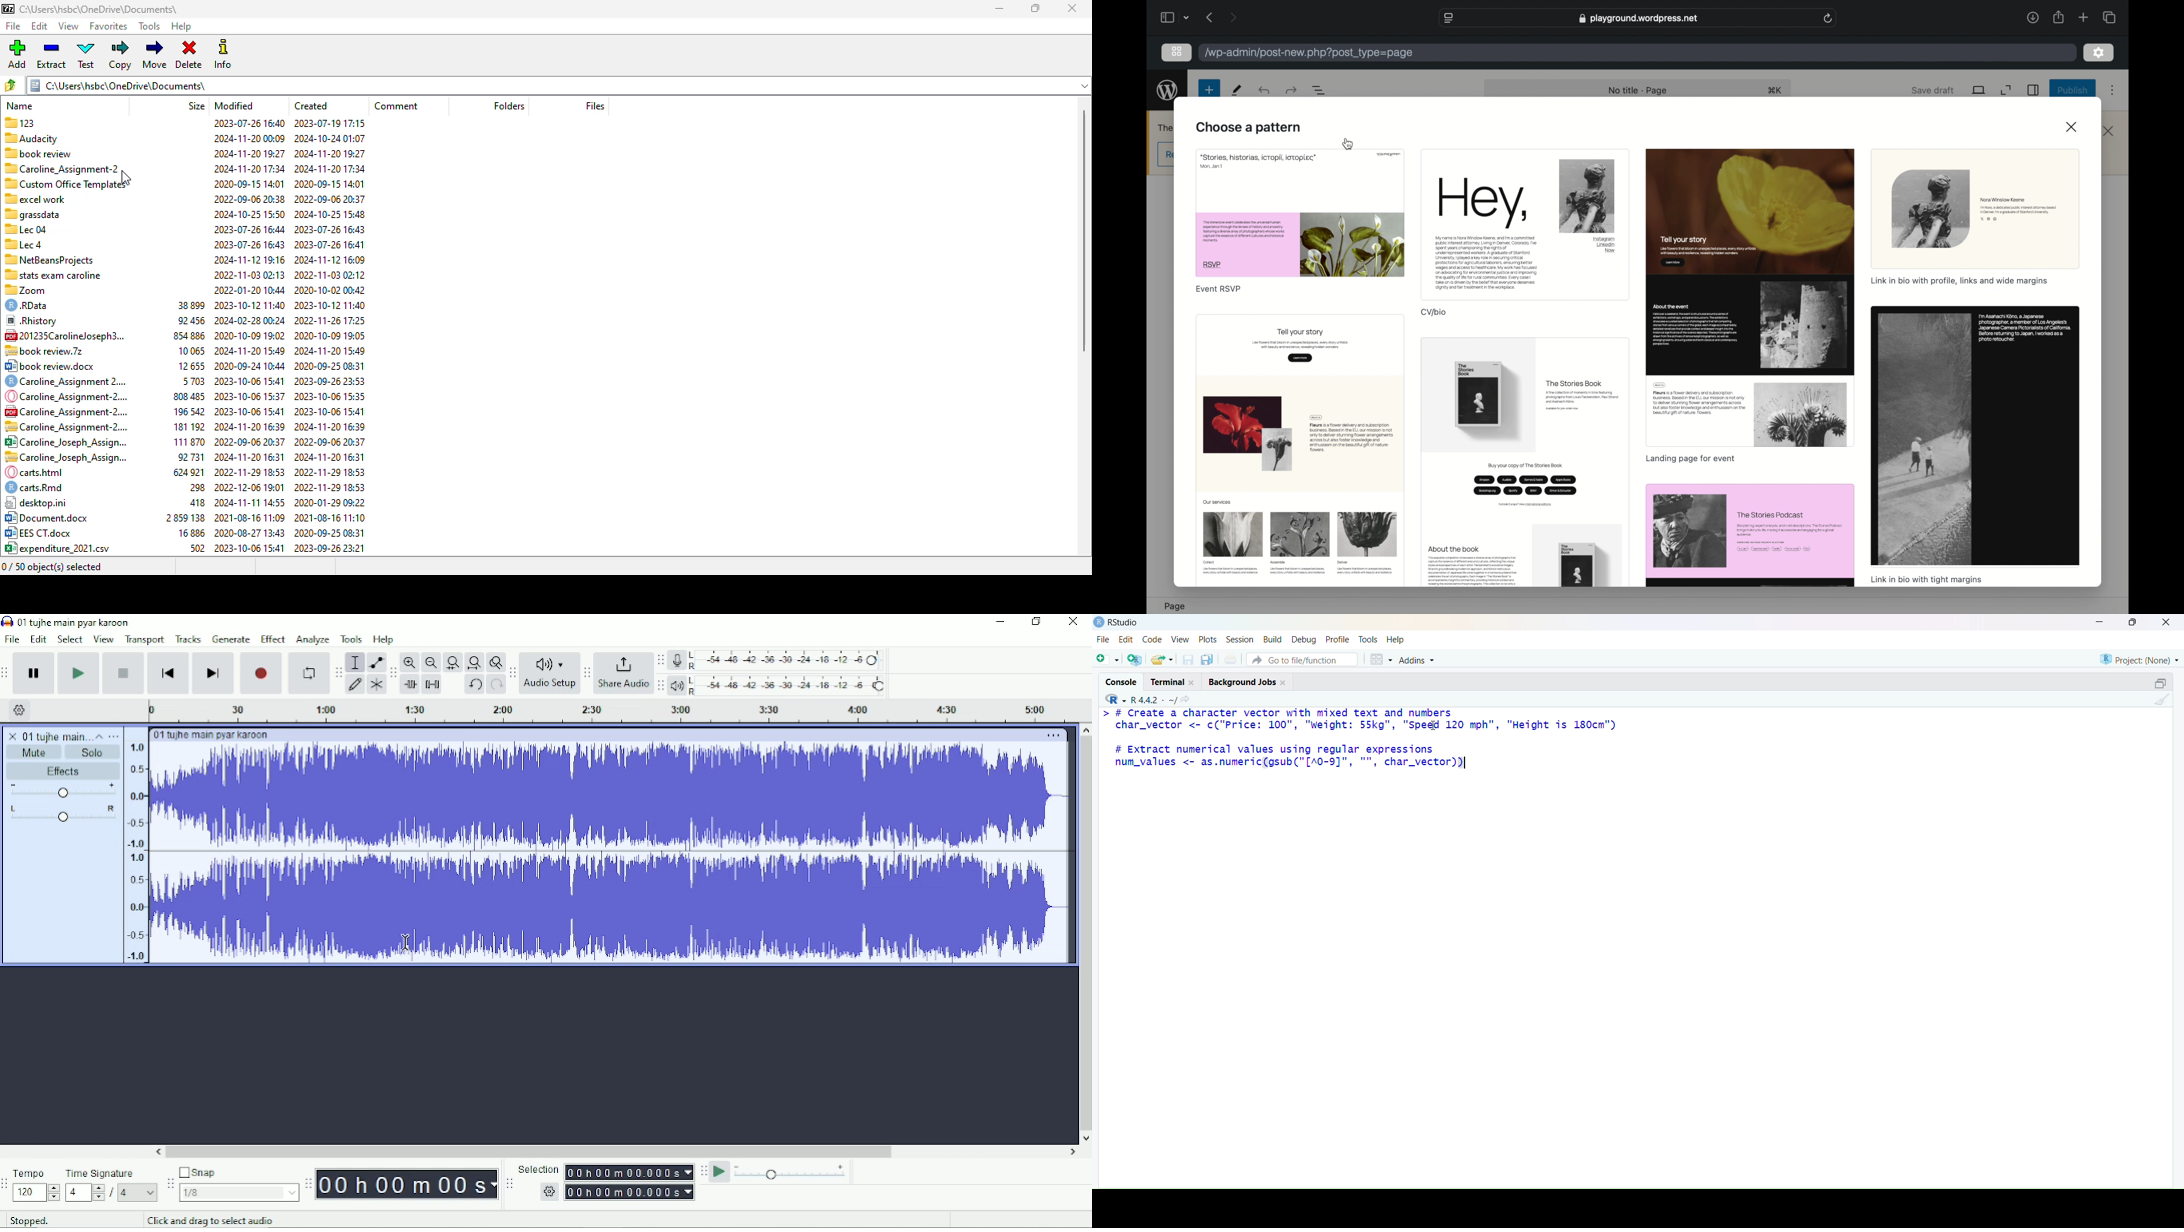 The height and width of the screenshot is (1232, 2184). I want to click on Selection tool, so click(355, 663).